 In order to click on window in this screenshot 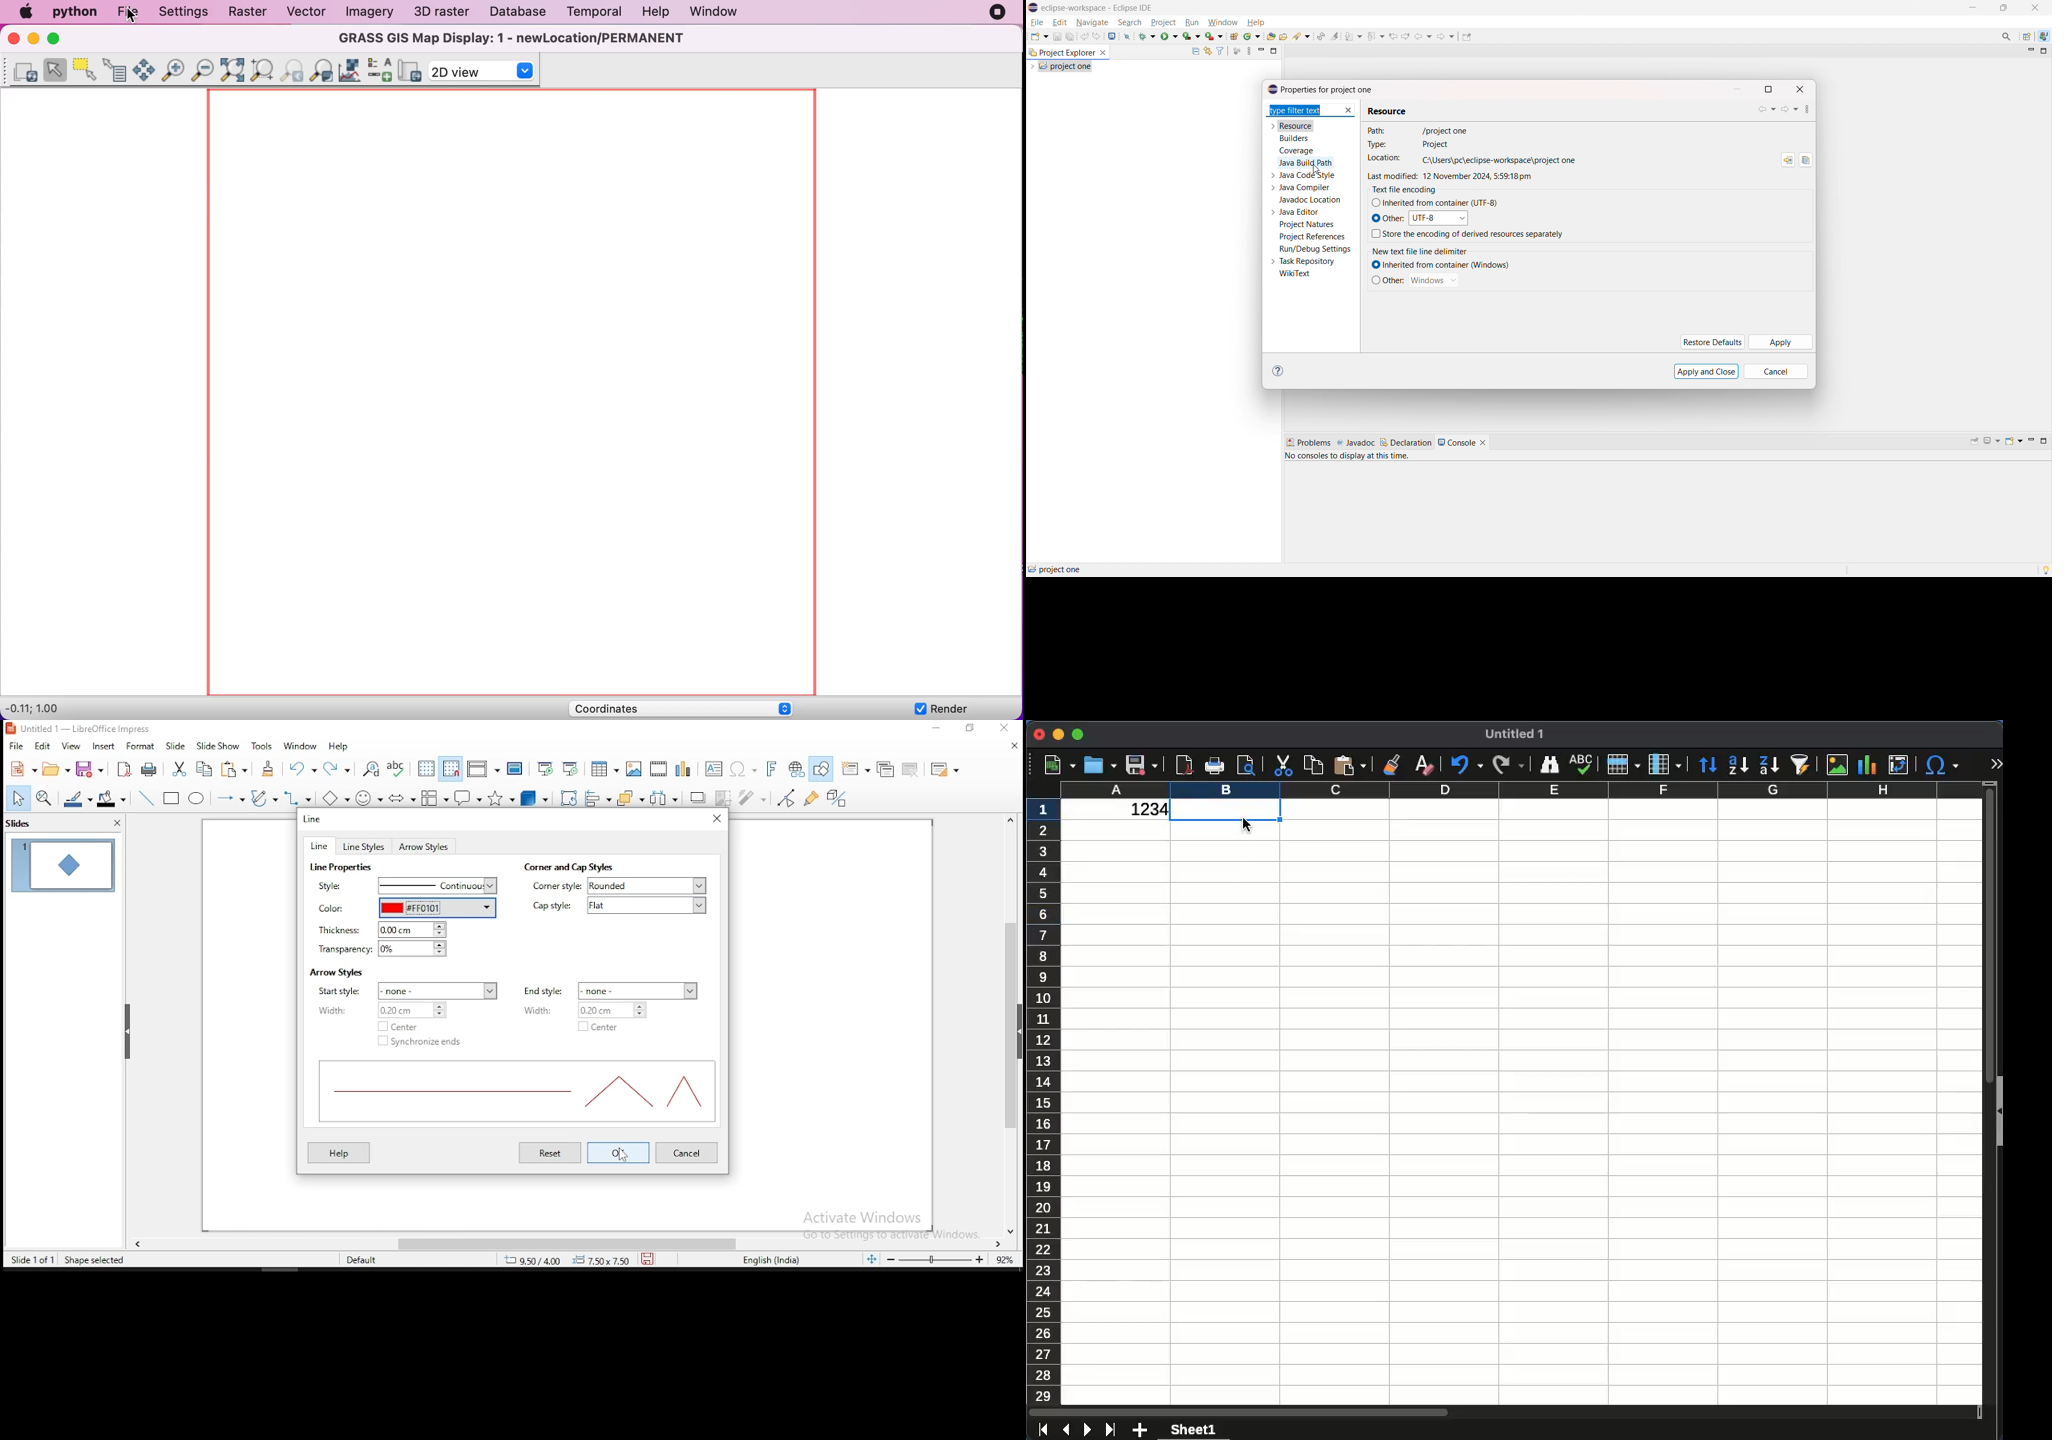, I will do `click(301, 745)`.